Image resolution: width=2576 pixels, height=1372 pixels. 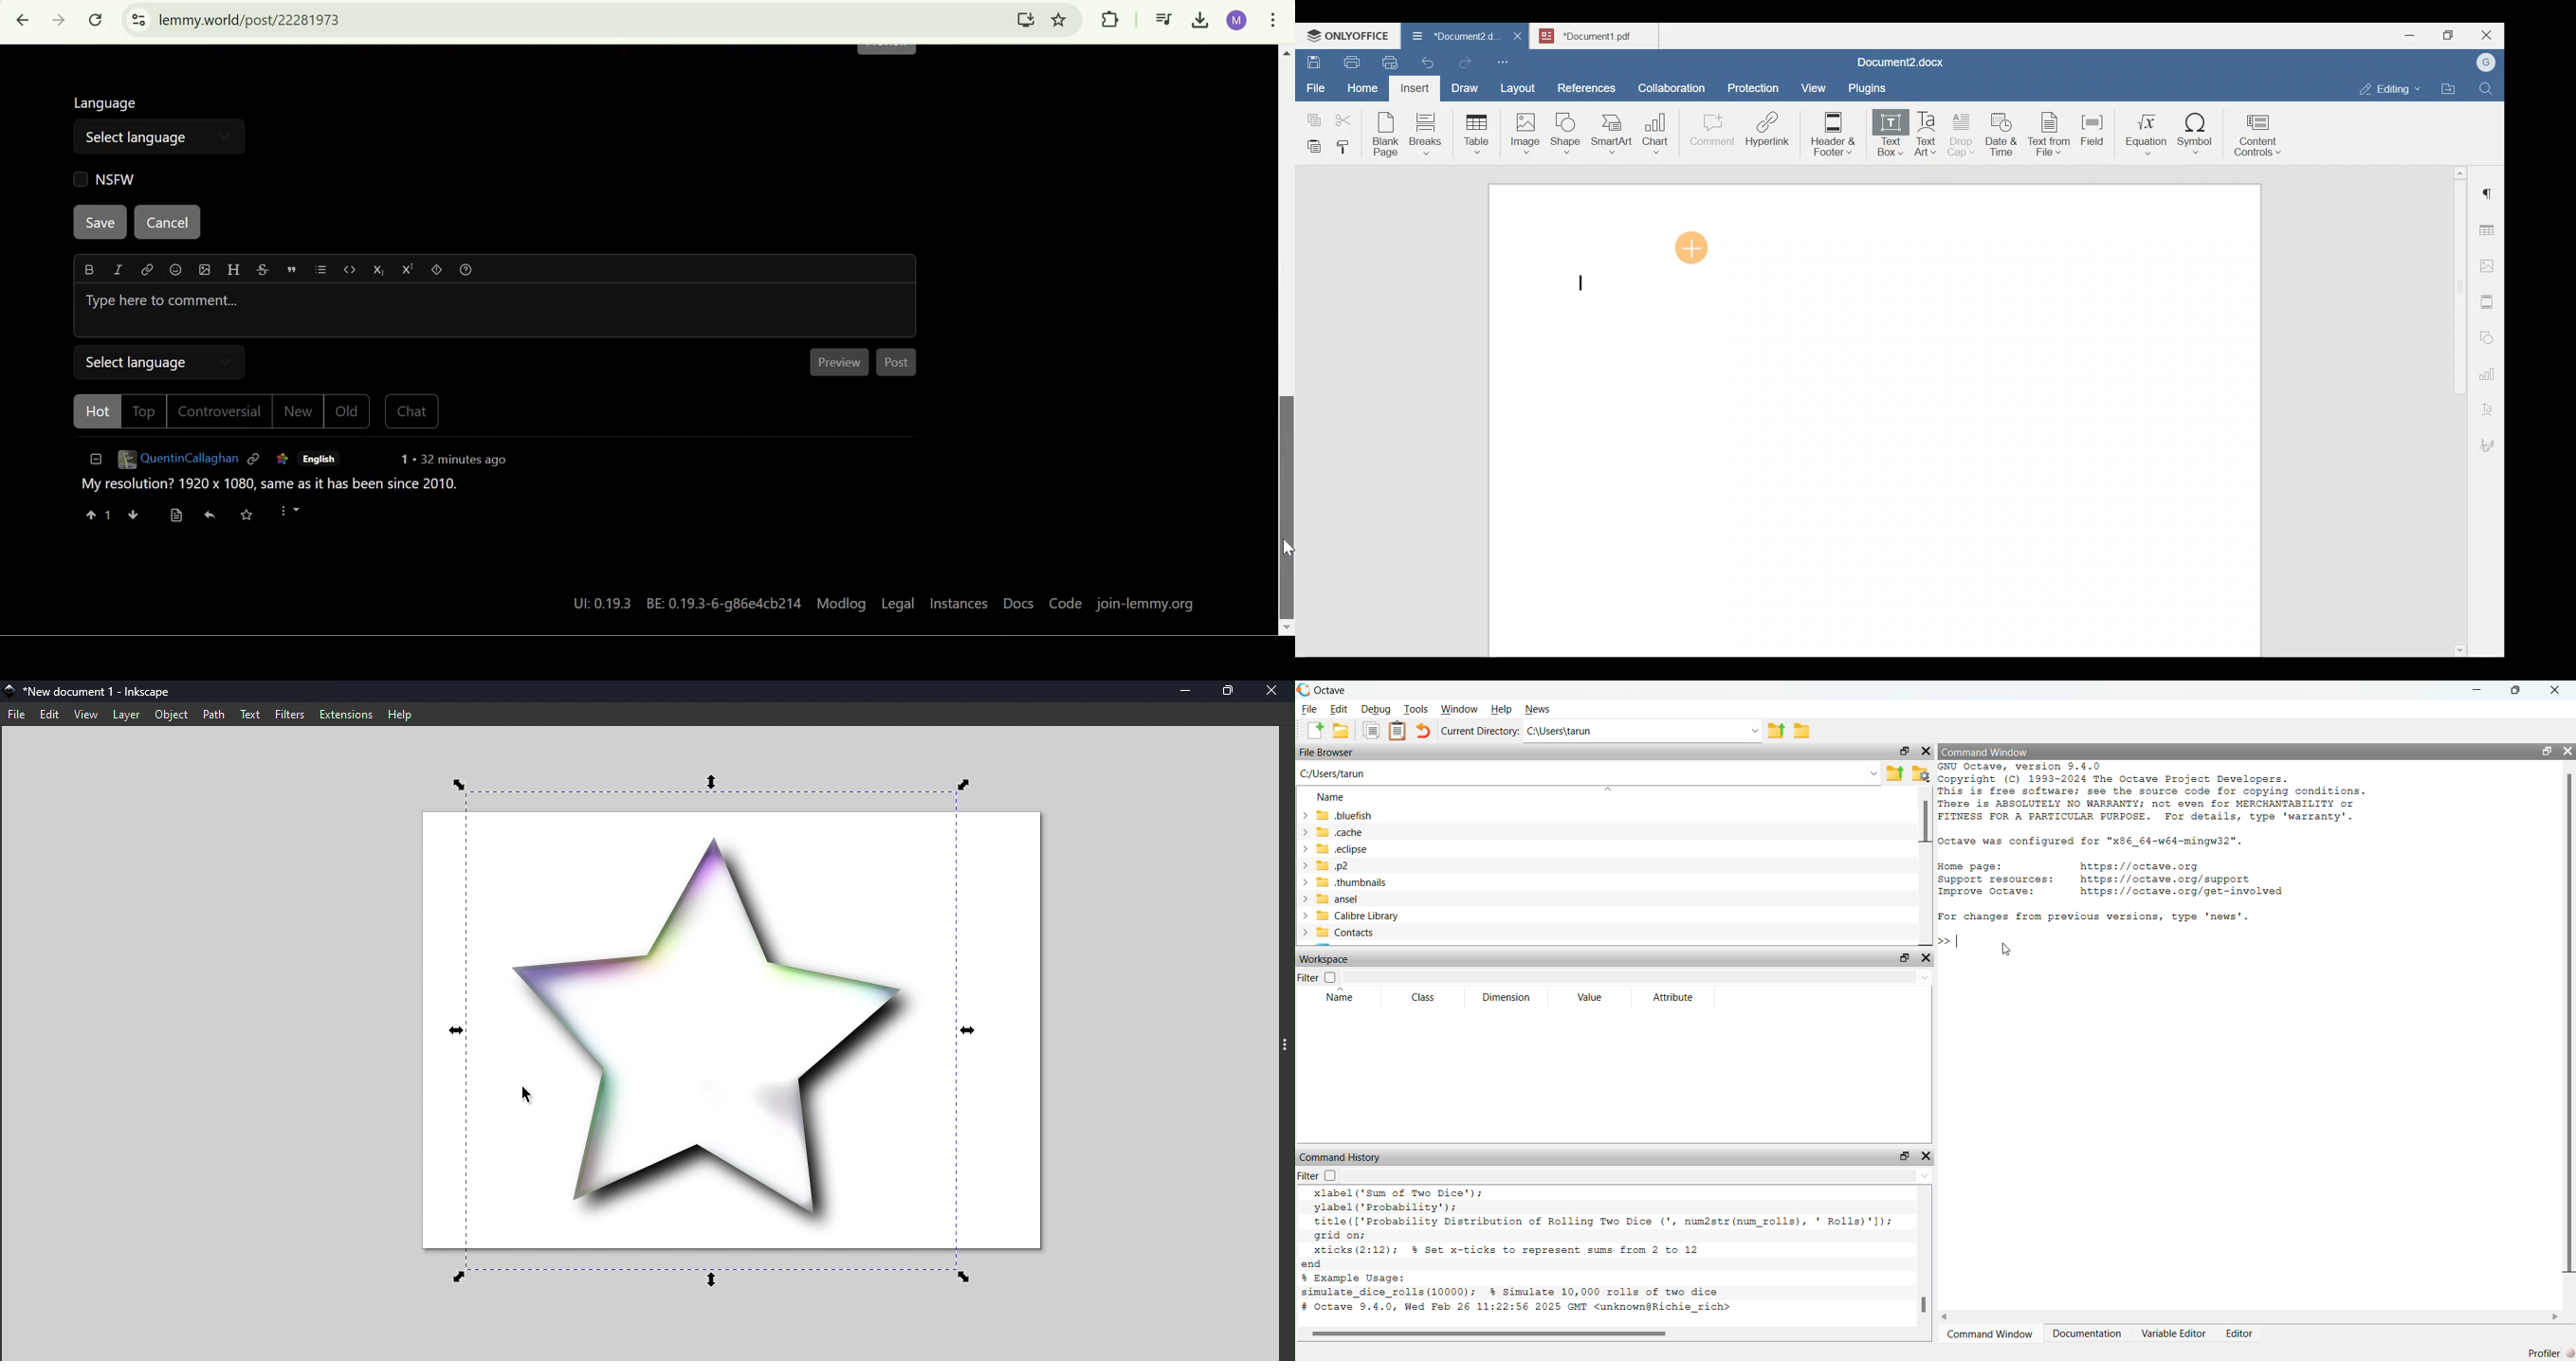 What do you see at coordinates (2092, 128) in the screenshot?
I see `Field` at bounding box center [2092, 128].